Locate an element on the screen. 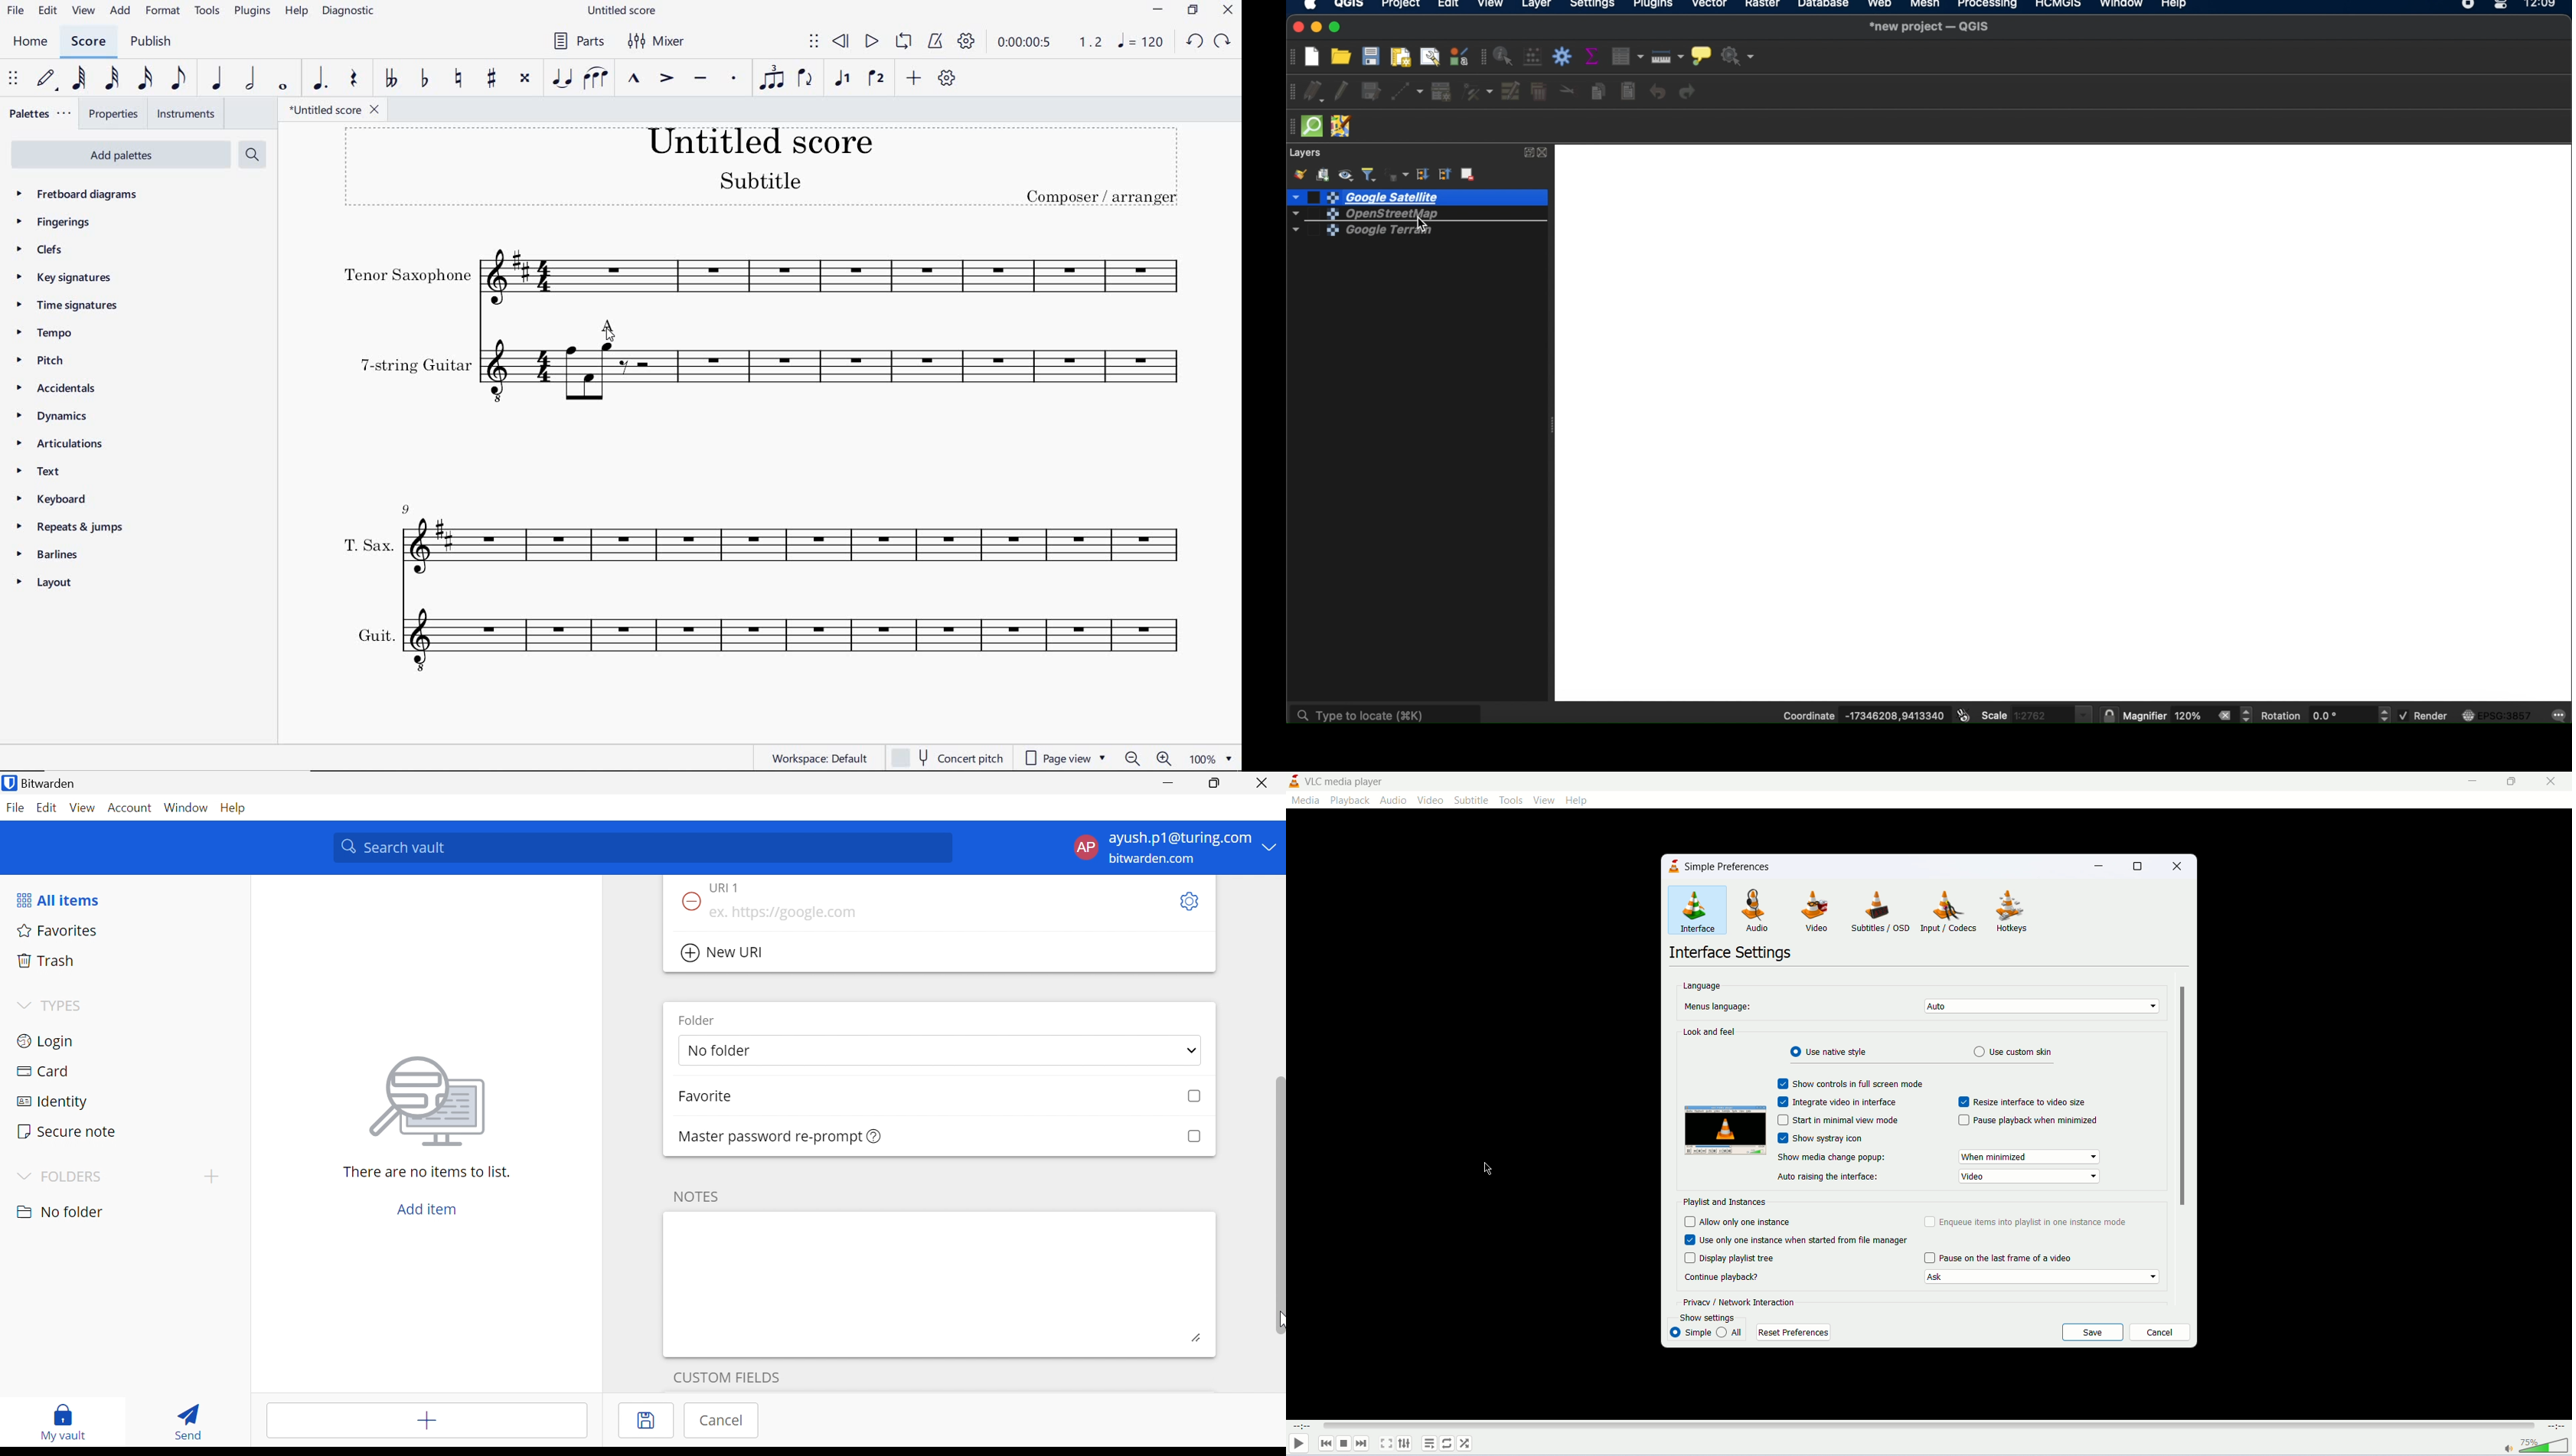  elapsed time is located at coordinates (1302, 1426).